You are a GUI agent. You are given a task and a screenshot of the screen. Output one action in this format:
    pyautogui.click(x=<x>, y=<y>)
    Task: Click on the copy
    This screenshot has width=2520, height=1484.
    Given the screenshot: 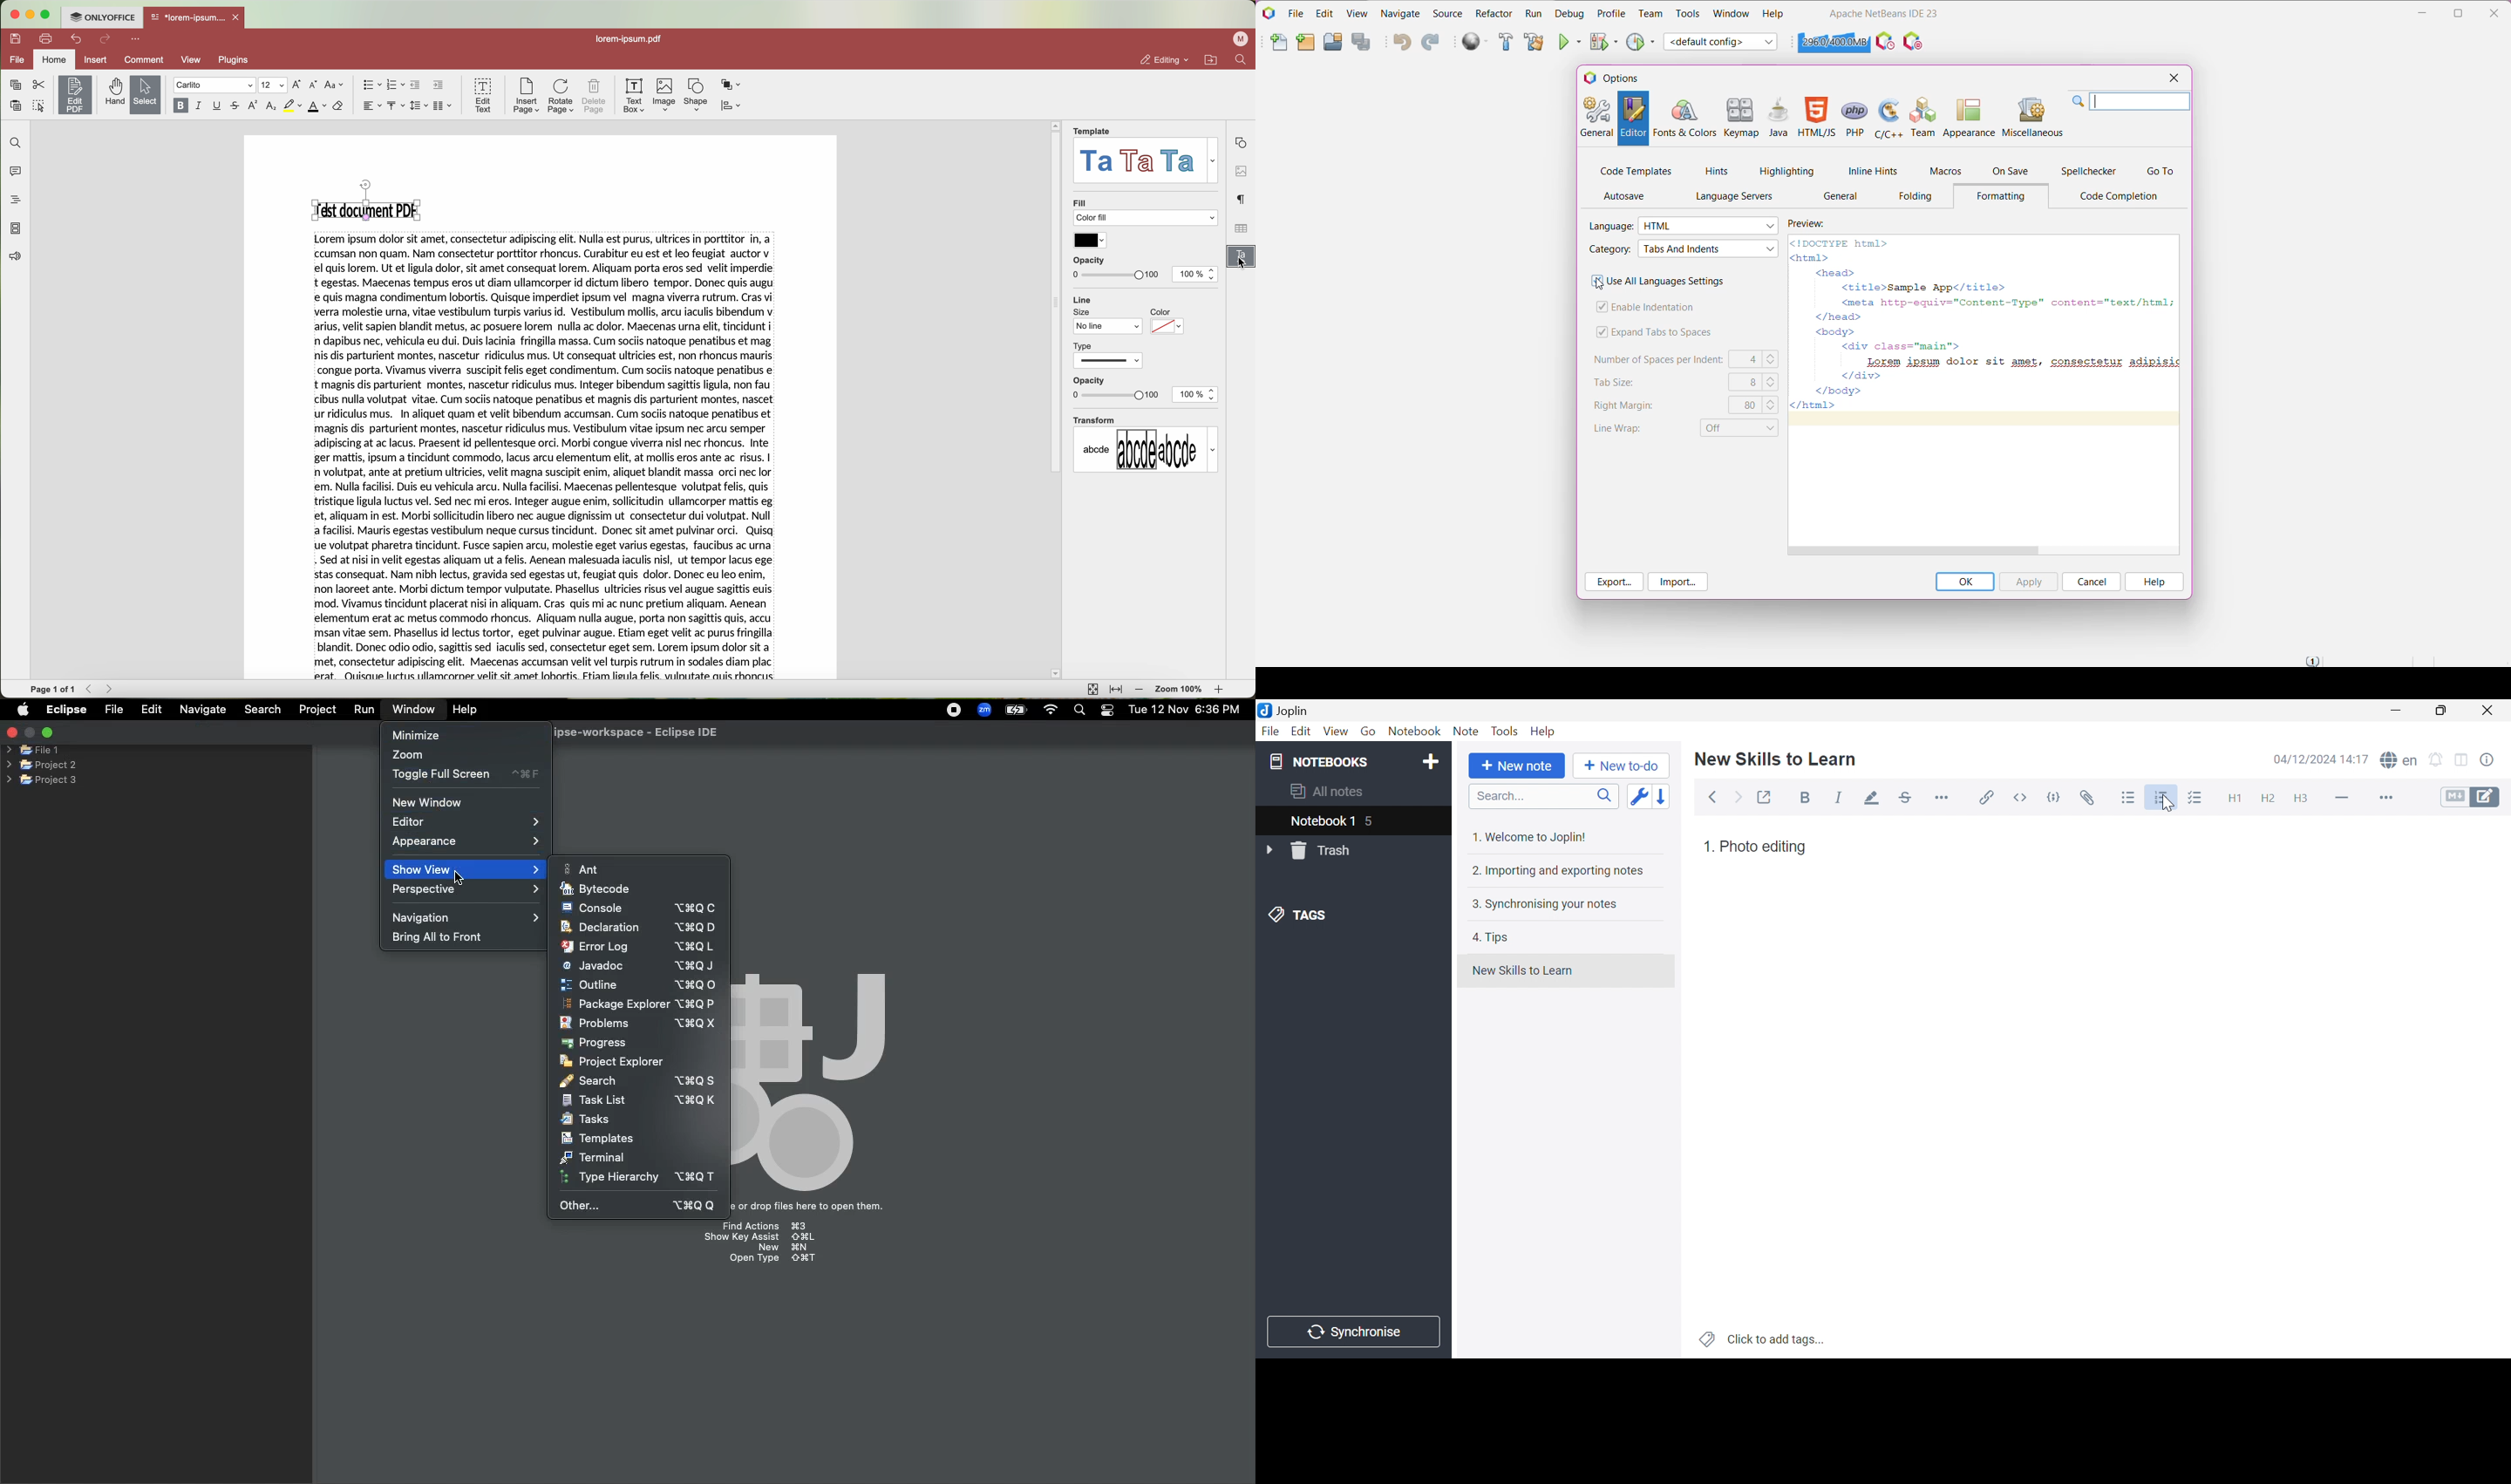 What is the action you would take?
    pyautogui.click(x=15, y=85)
    